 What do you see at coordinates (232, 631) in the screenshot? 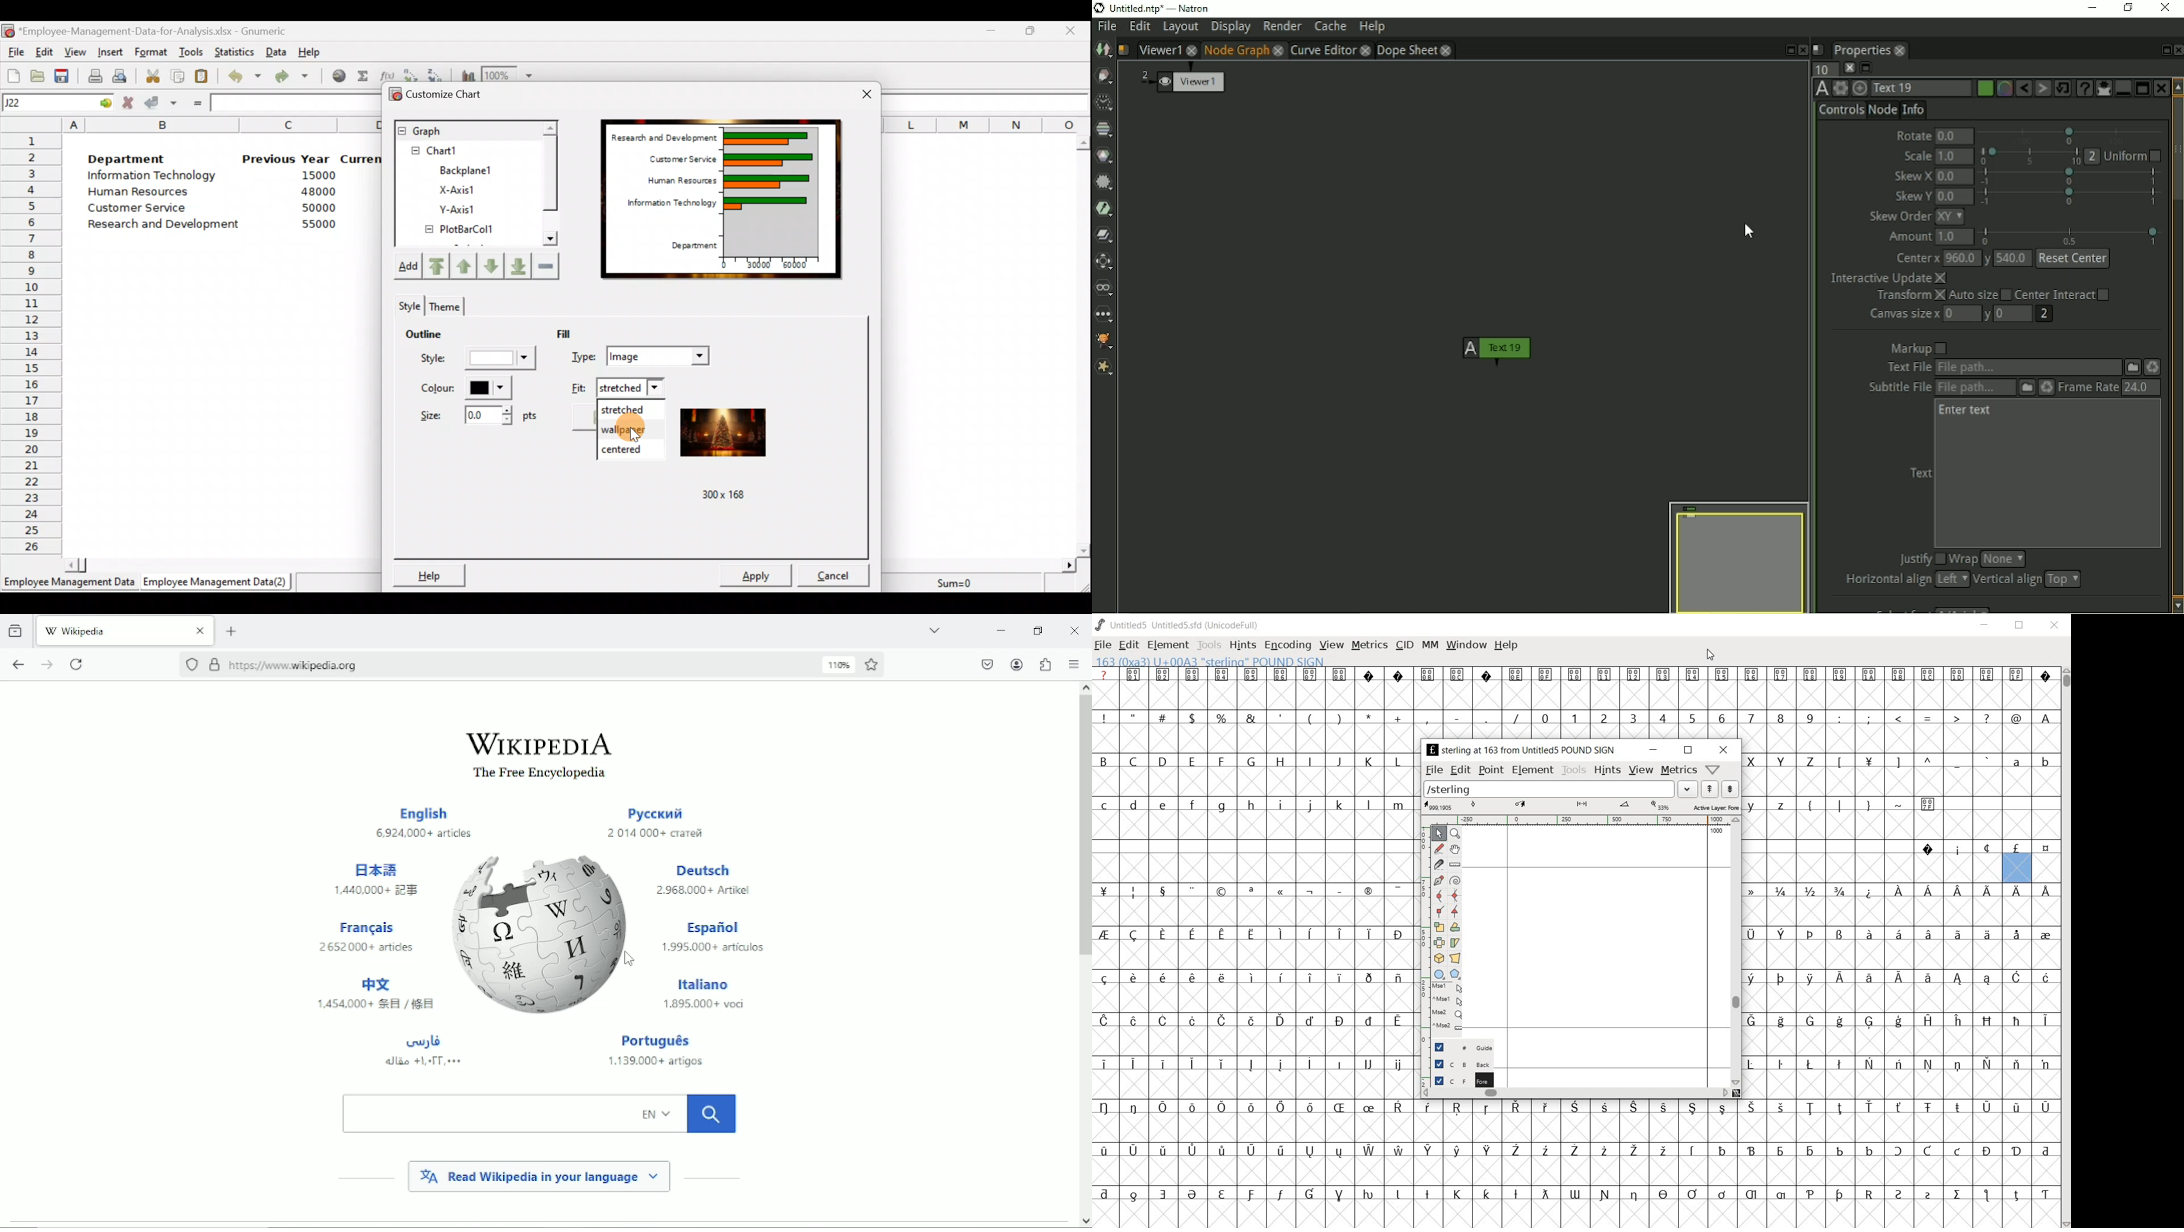
I see `new tab` at bounding box center [232, 631].